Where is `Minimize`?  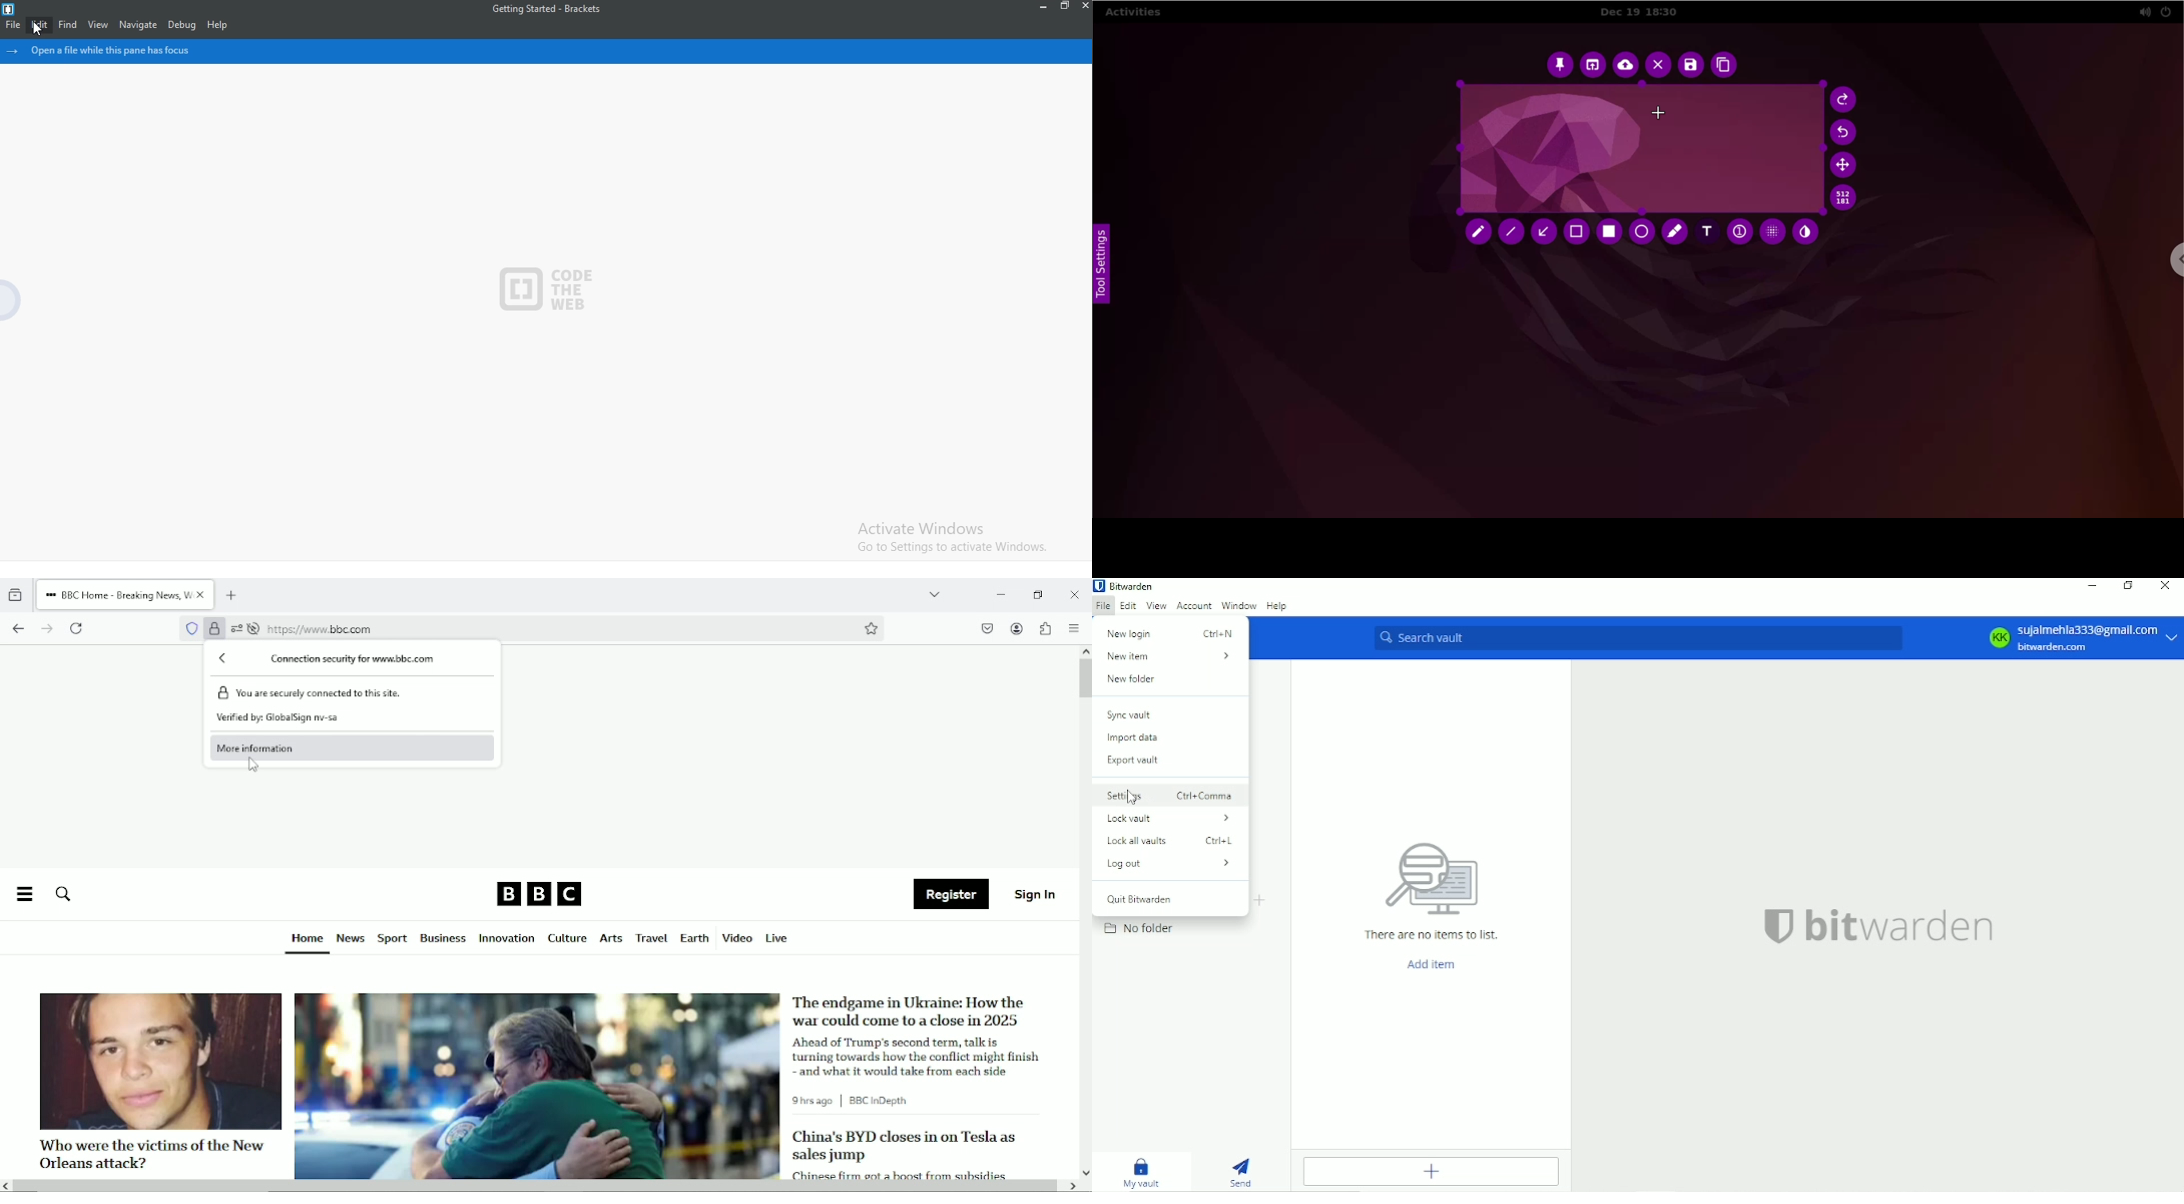 Minimize is located at coordinates (999, 594).